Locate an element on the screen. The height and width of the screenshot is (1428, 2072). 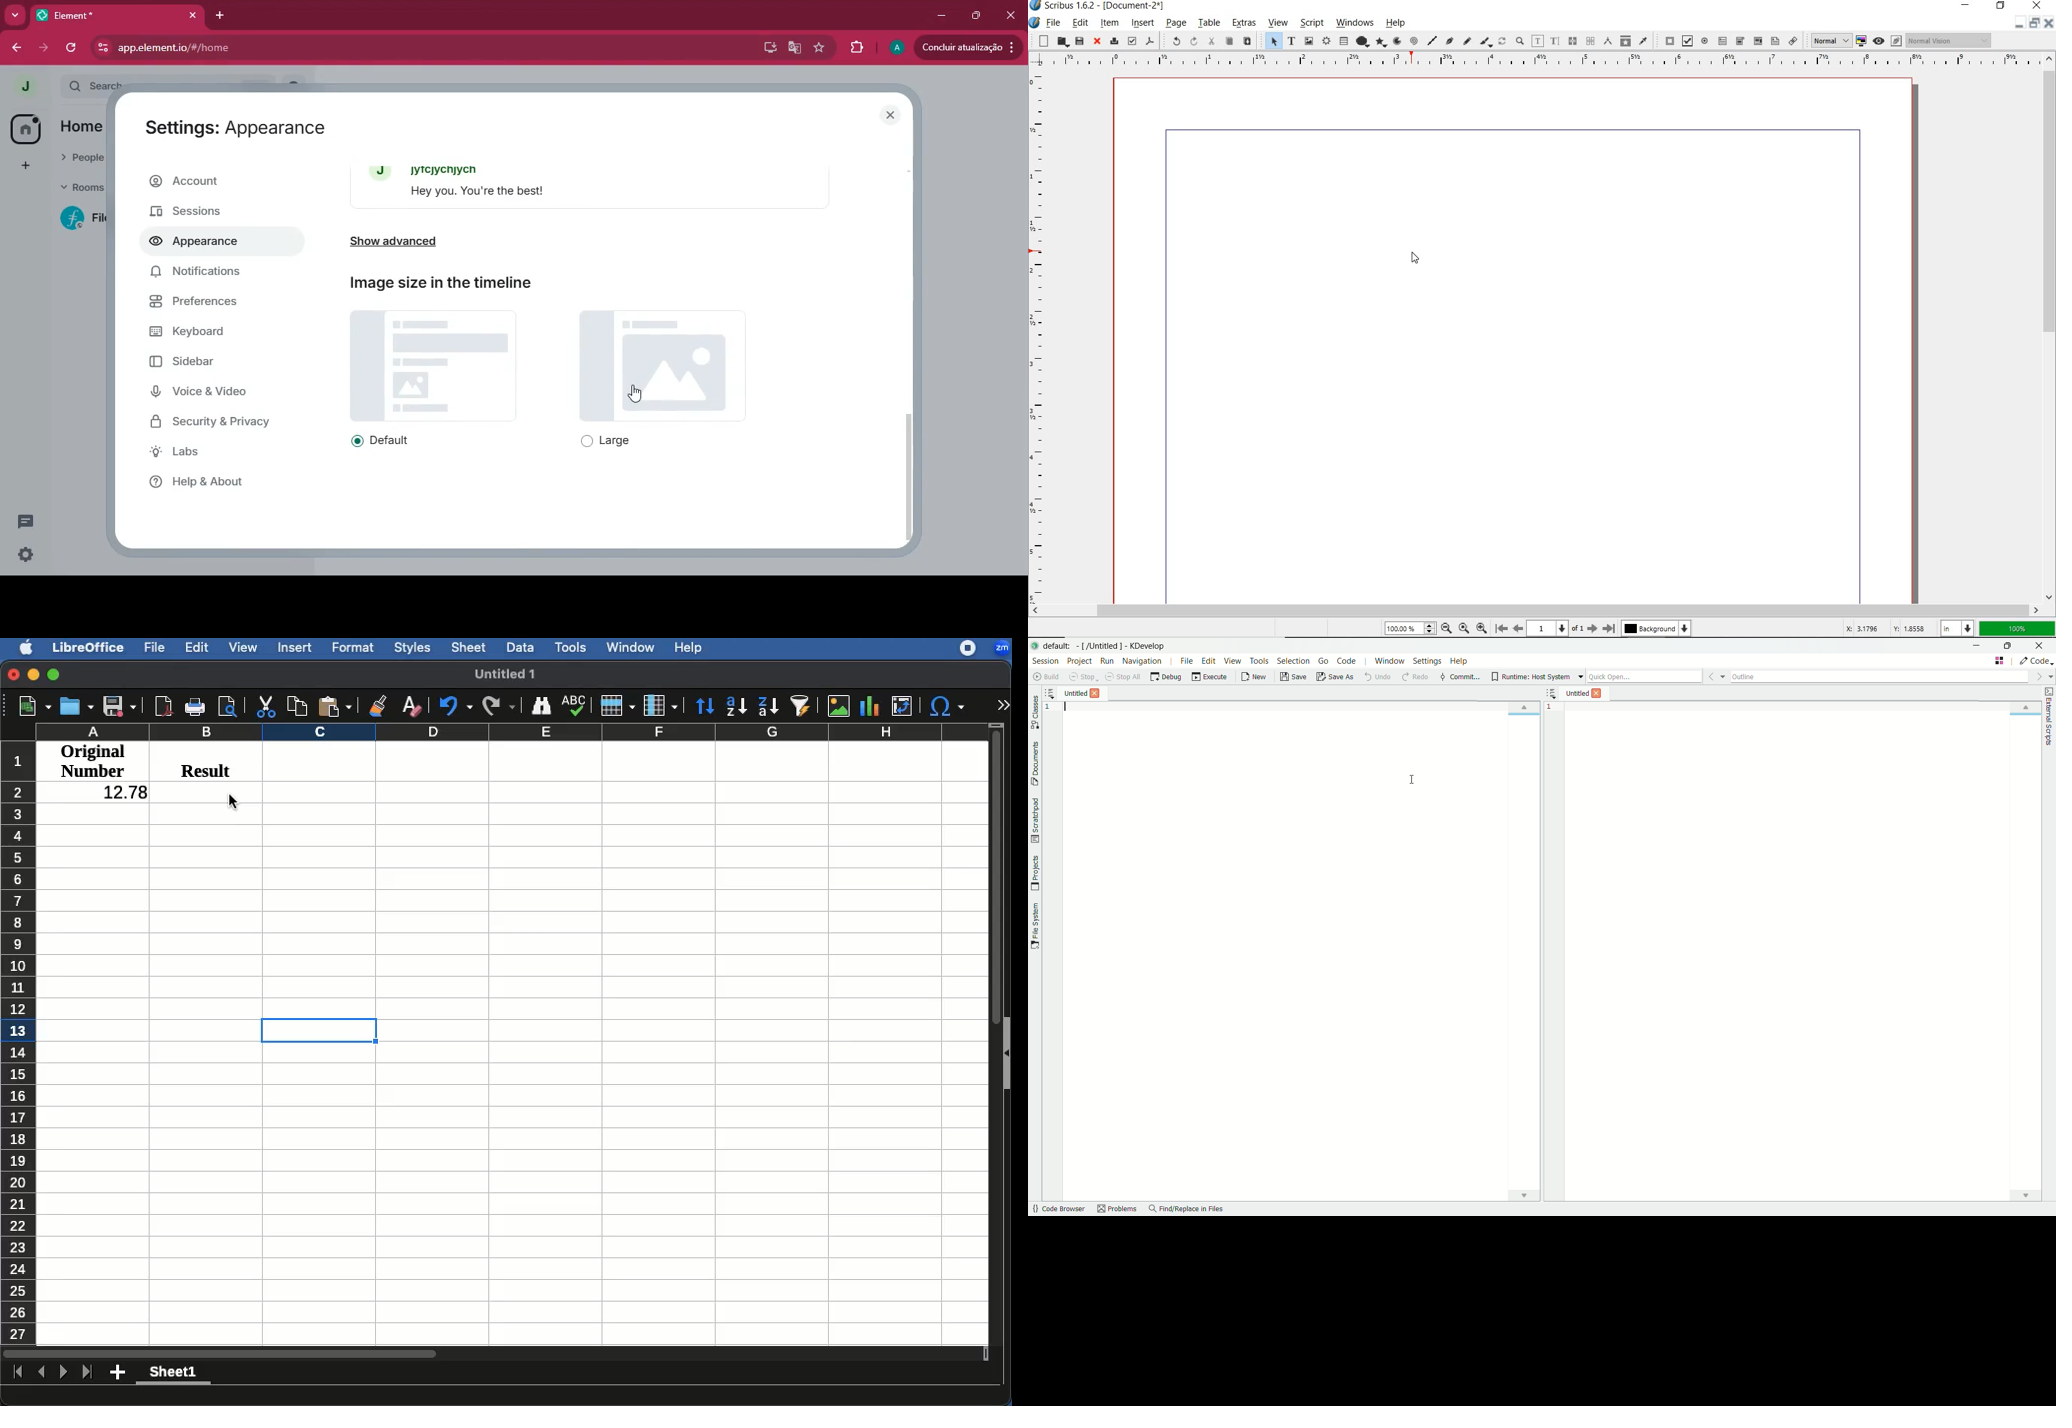
Settings: Appearance is located at coordinates (236, 131).